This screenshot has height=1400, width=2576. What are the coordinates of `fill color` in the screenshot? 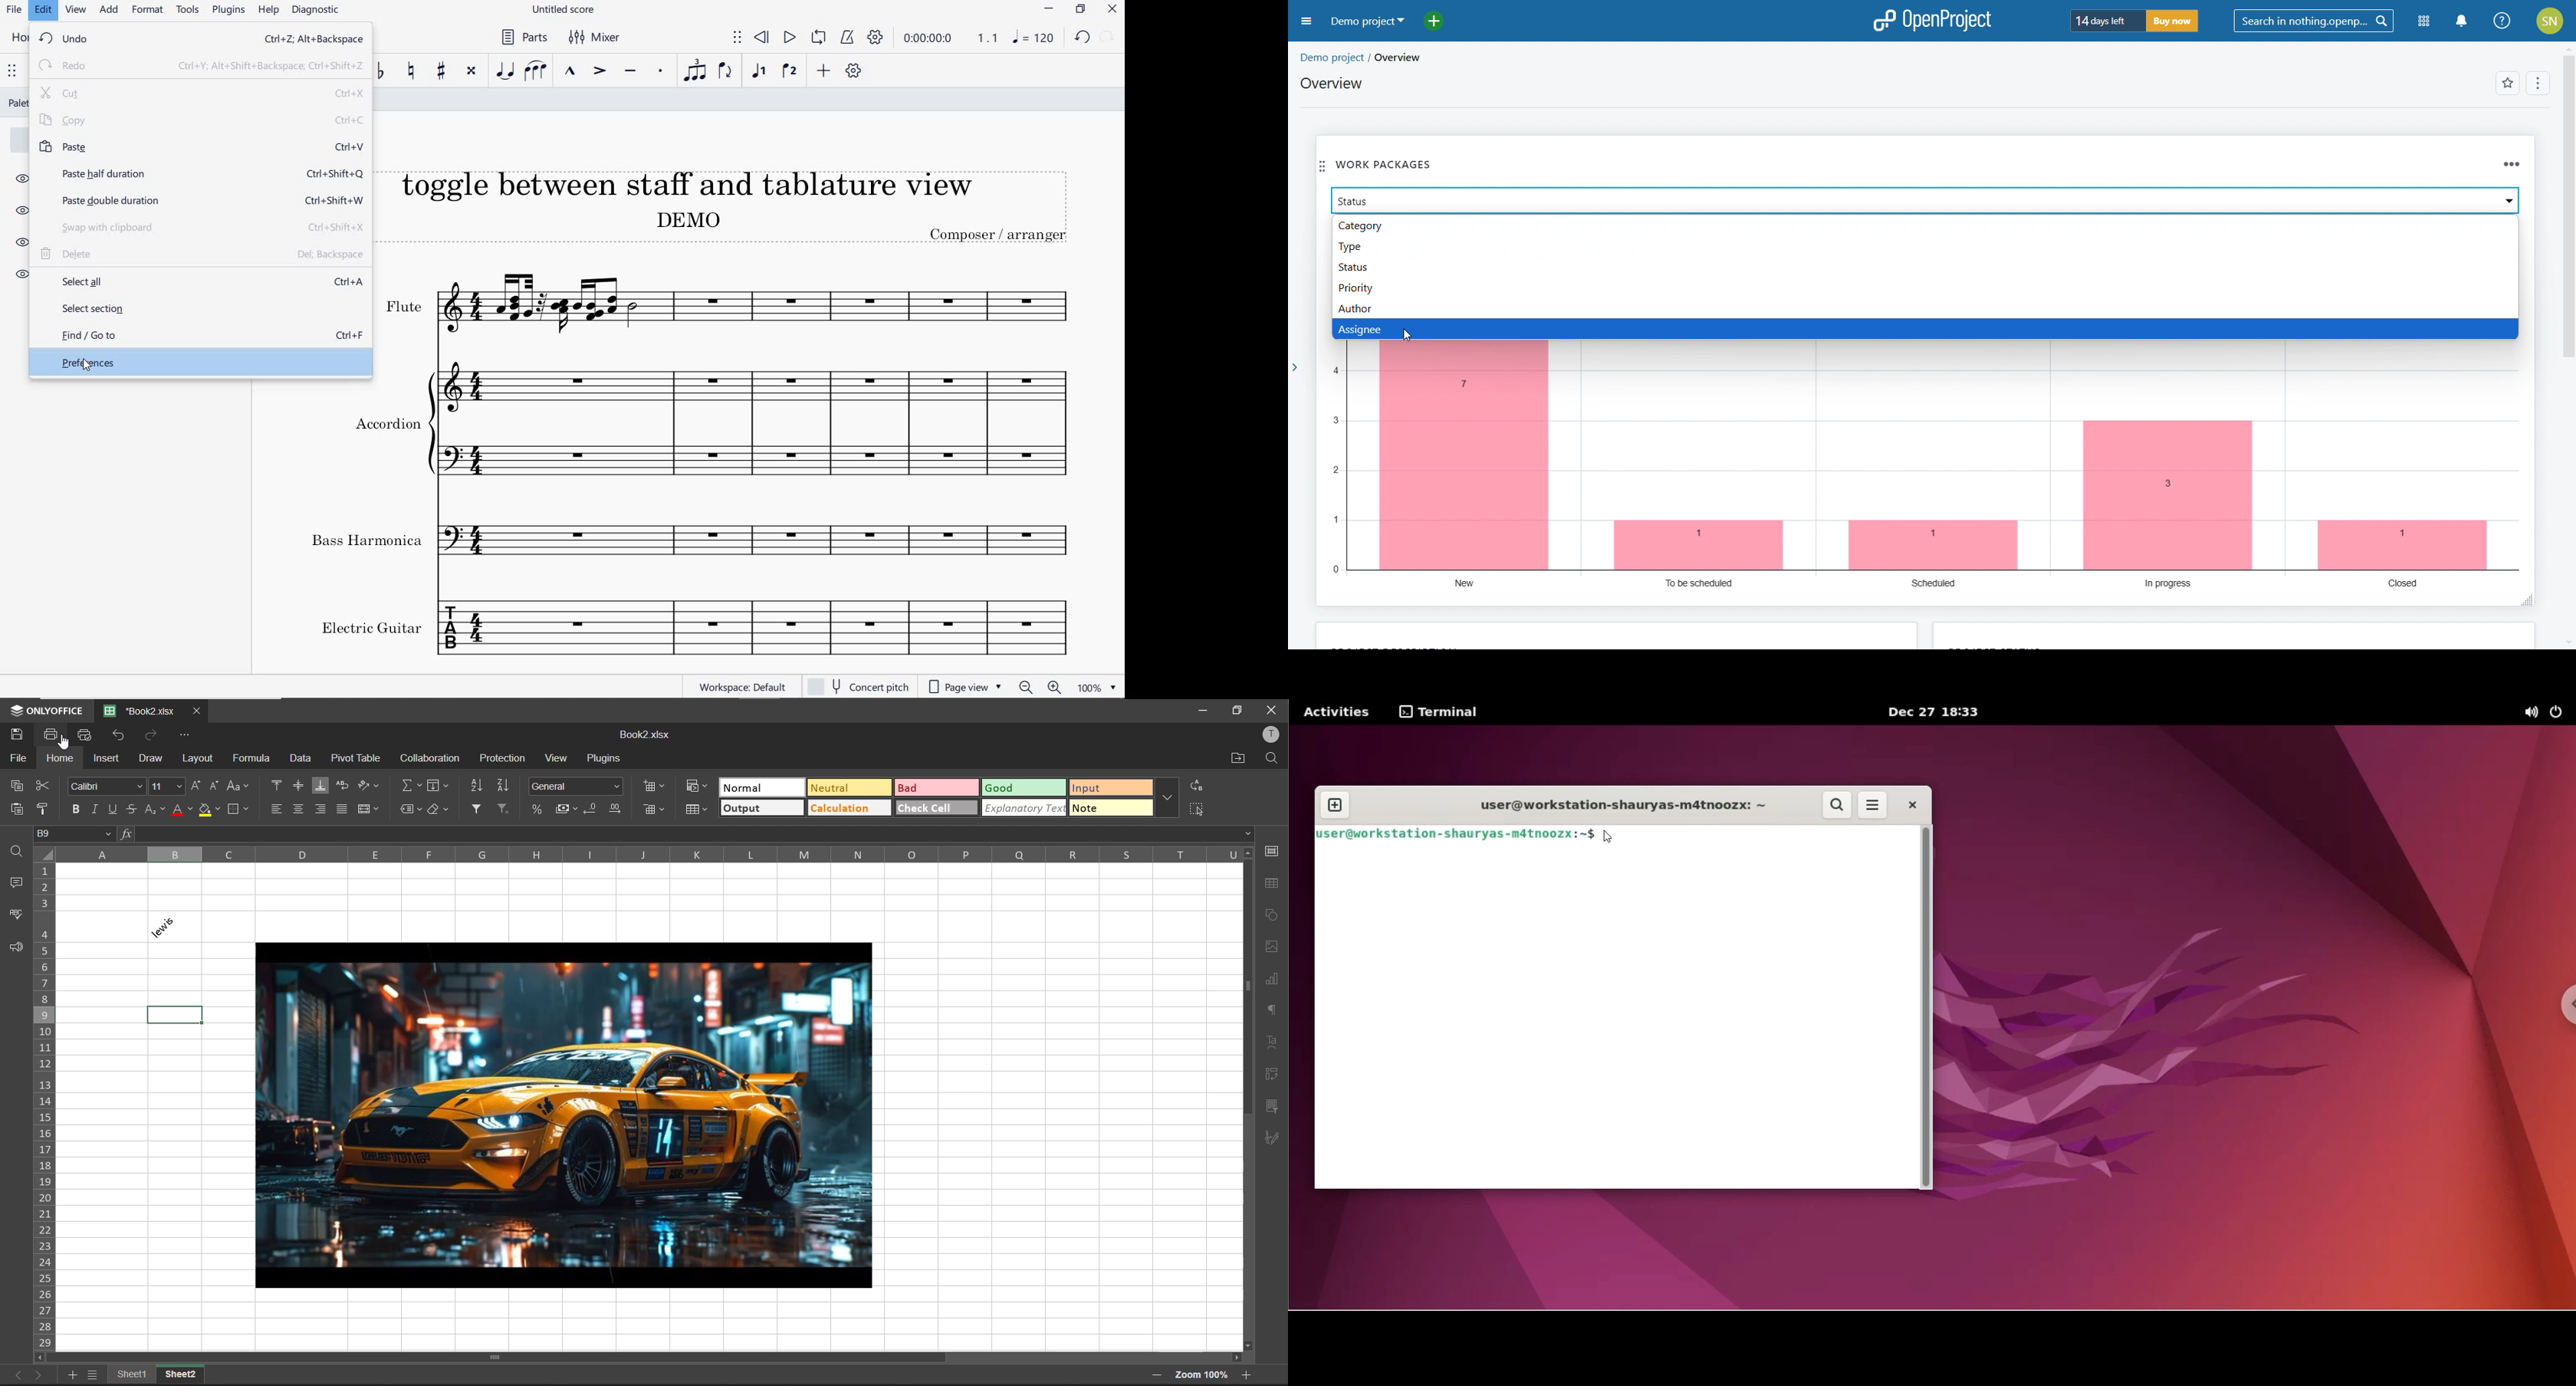 It's located at (211, 811).